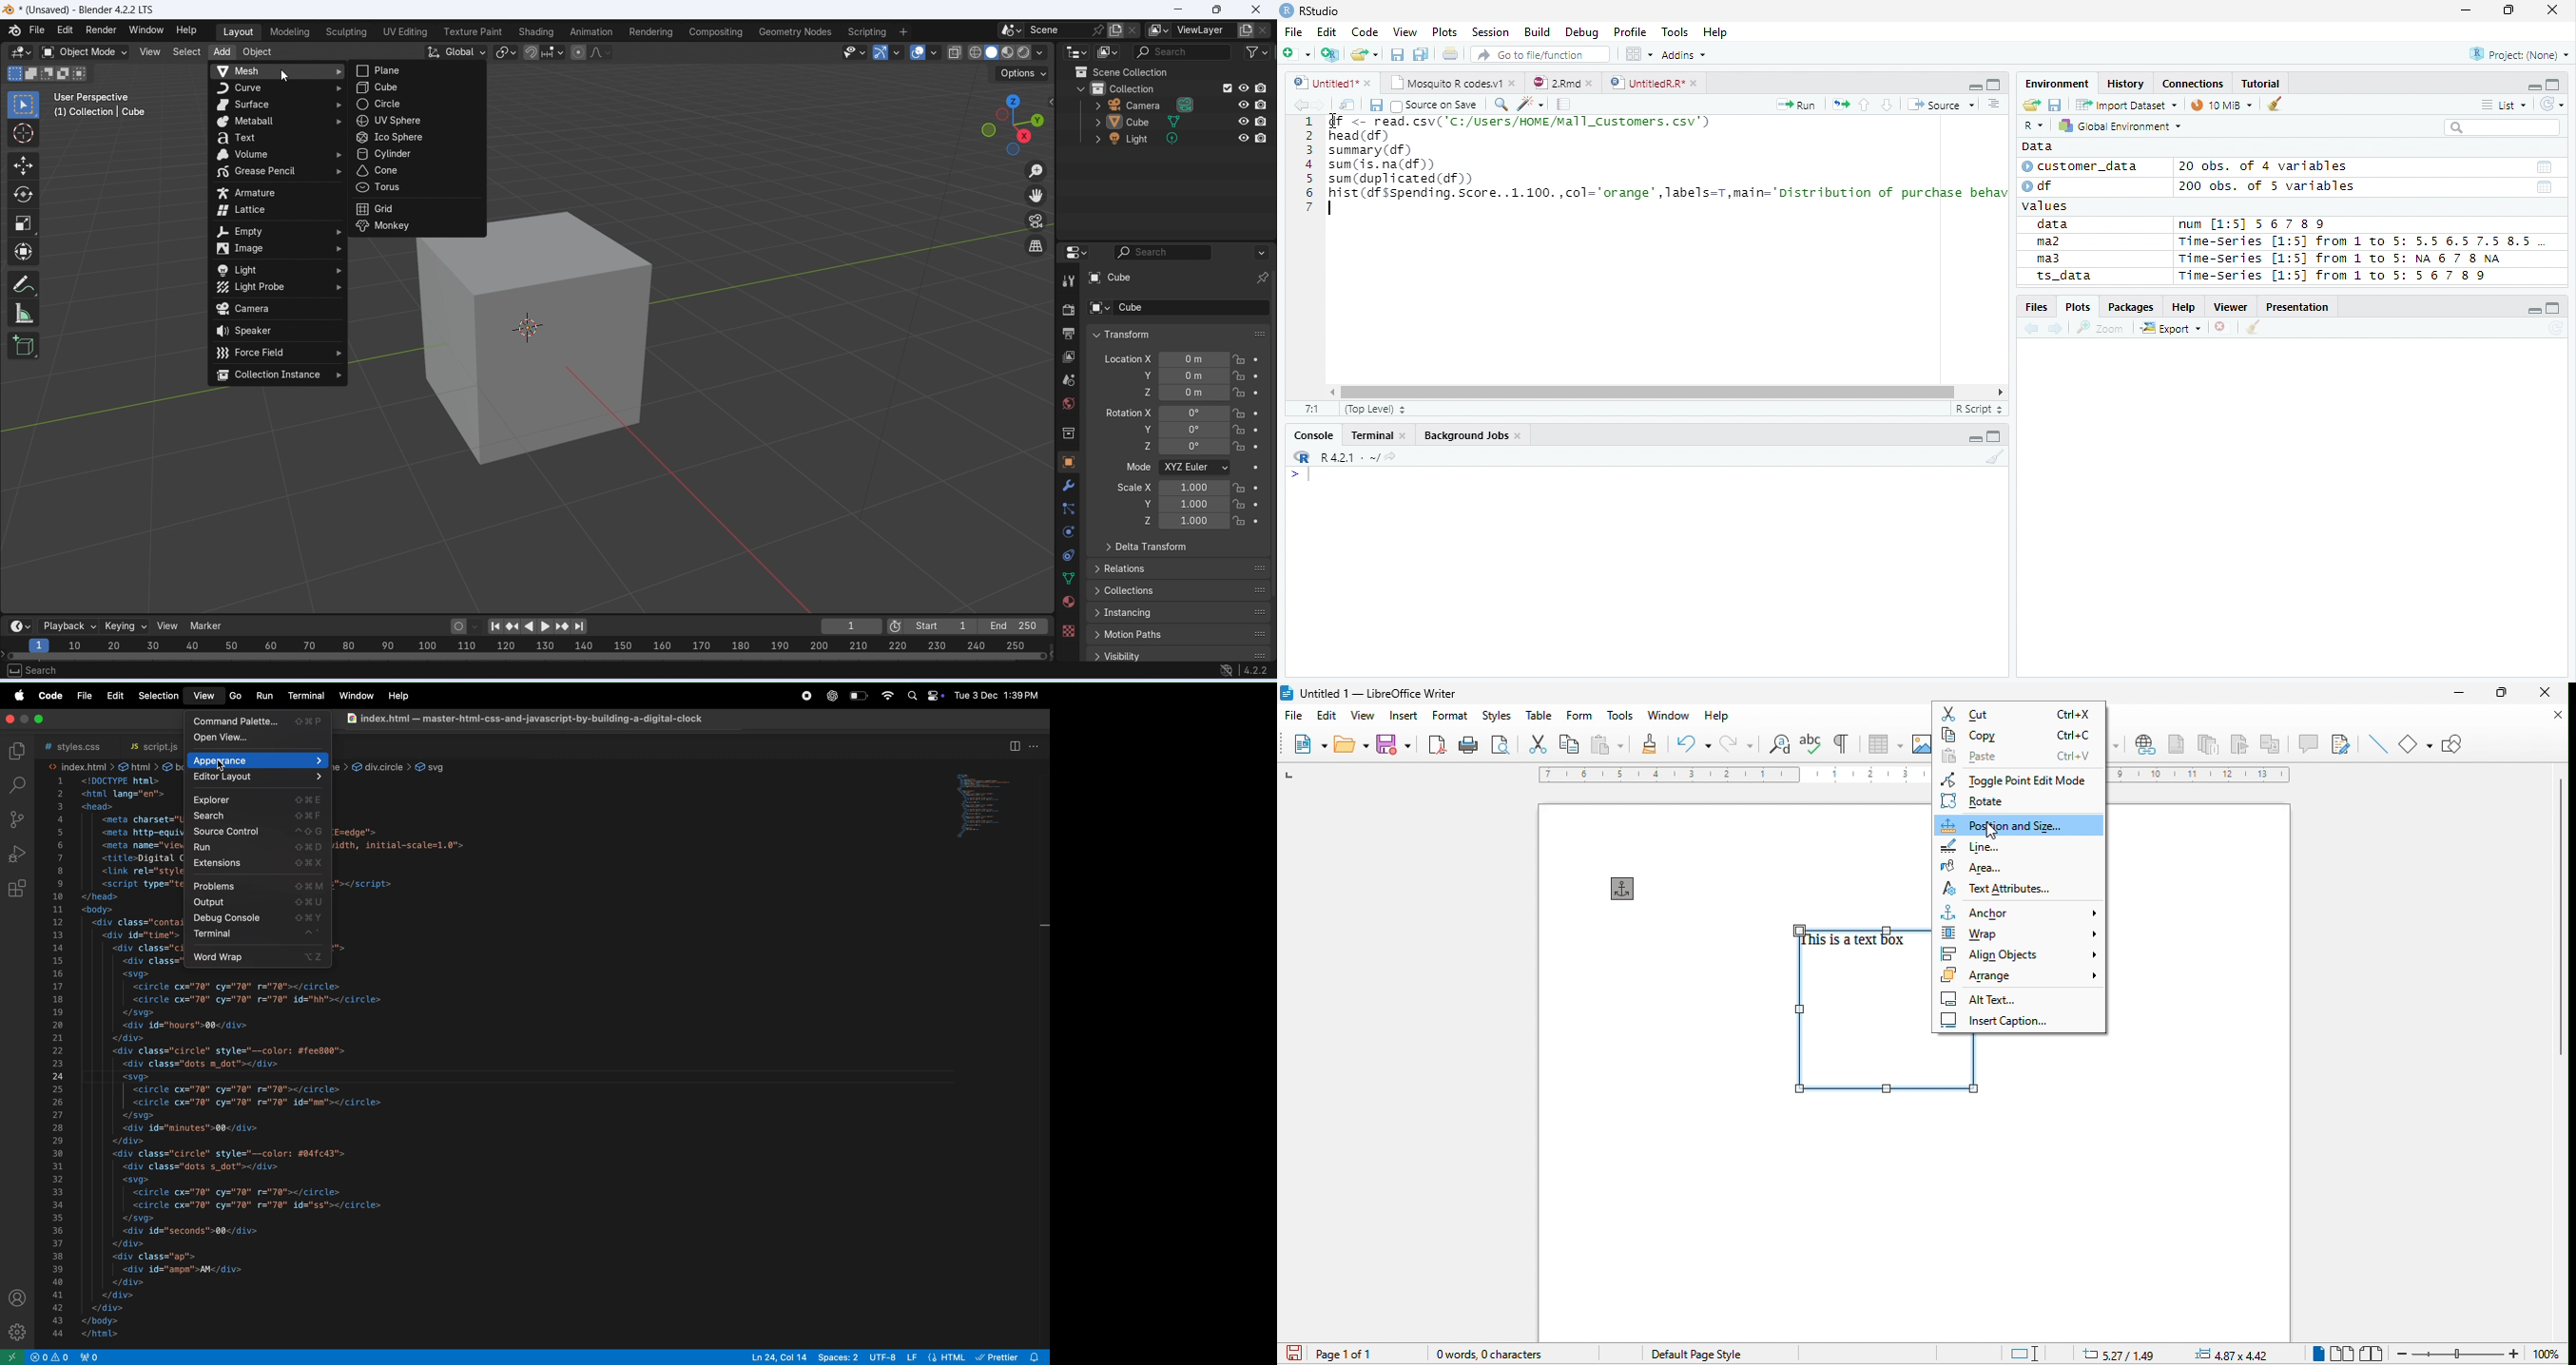 This screenshot has width=2576, height=1372. I want to click on Window, so click(146, 30).